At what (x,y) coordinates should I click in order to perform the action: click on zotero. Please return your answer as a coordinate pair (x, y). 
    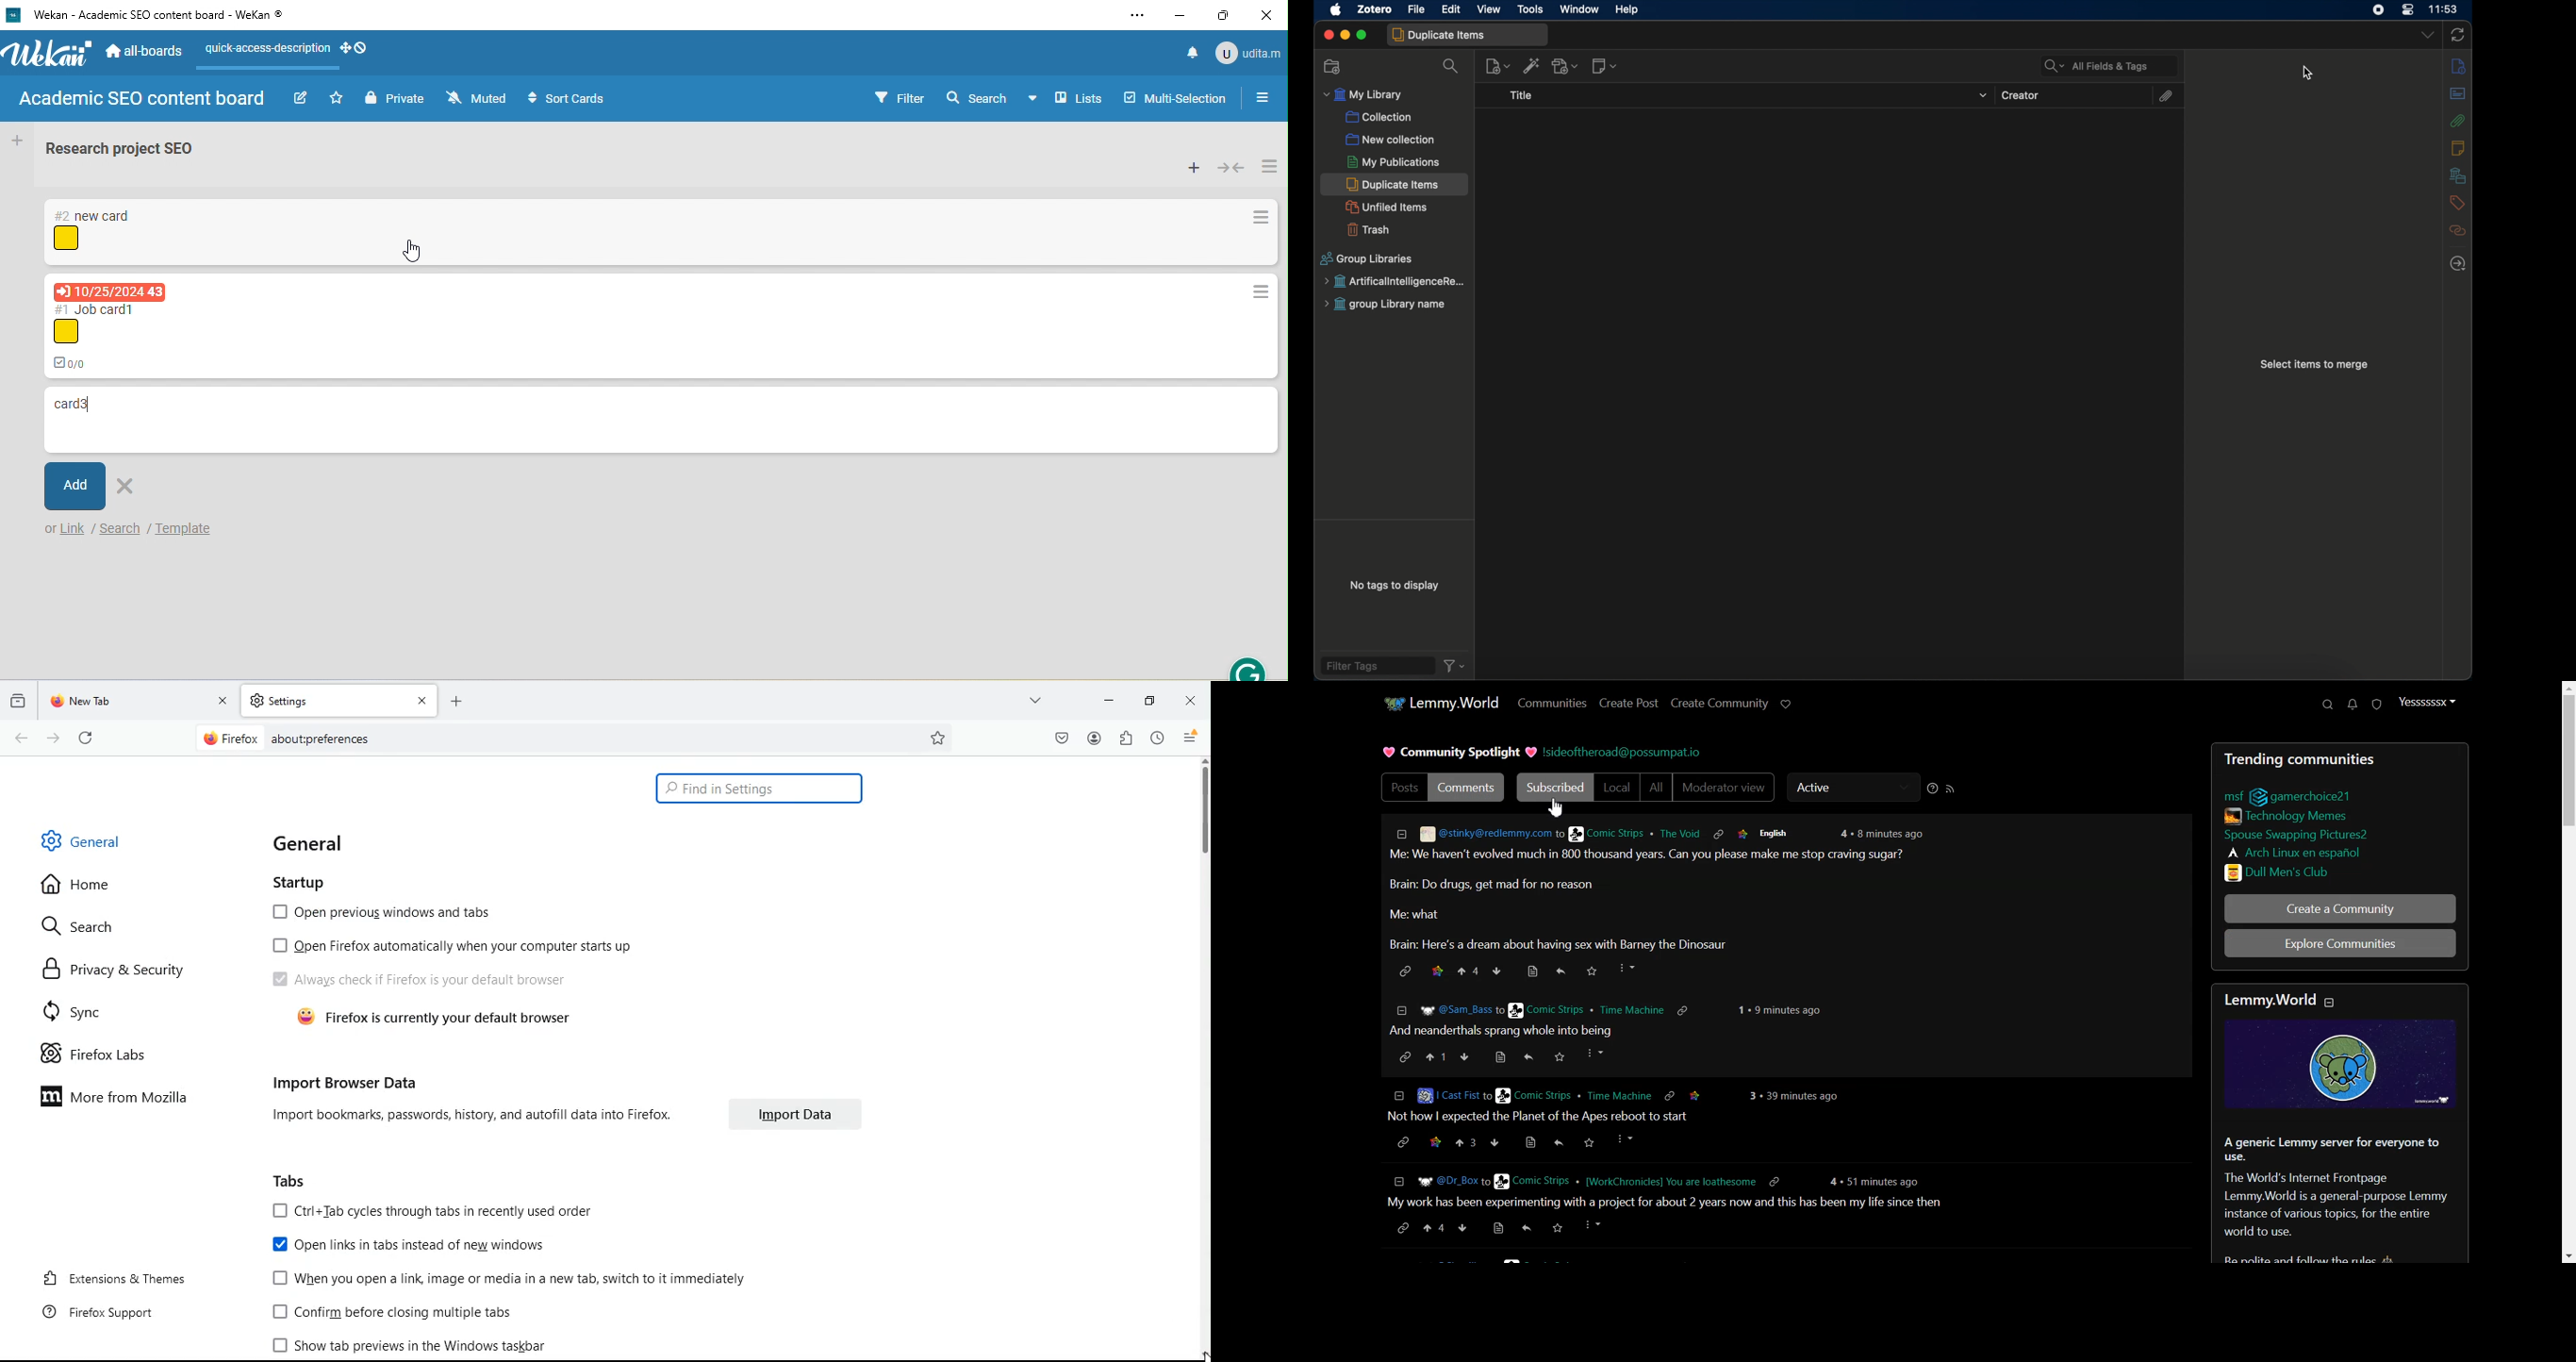
    Looking at the image, I should click on (1374, 8).